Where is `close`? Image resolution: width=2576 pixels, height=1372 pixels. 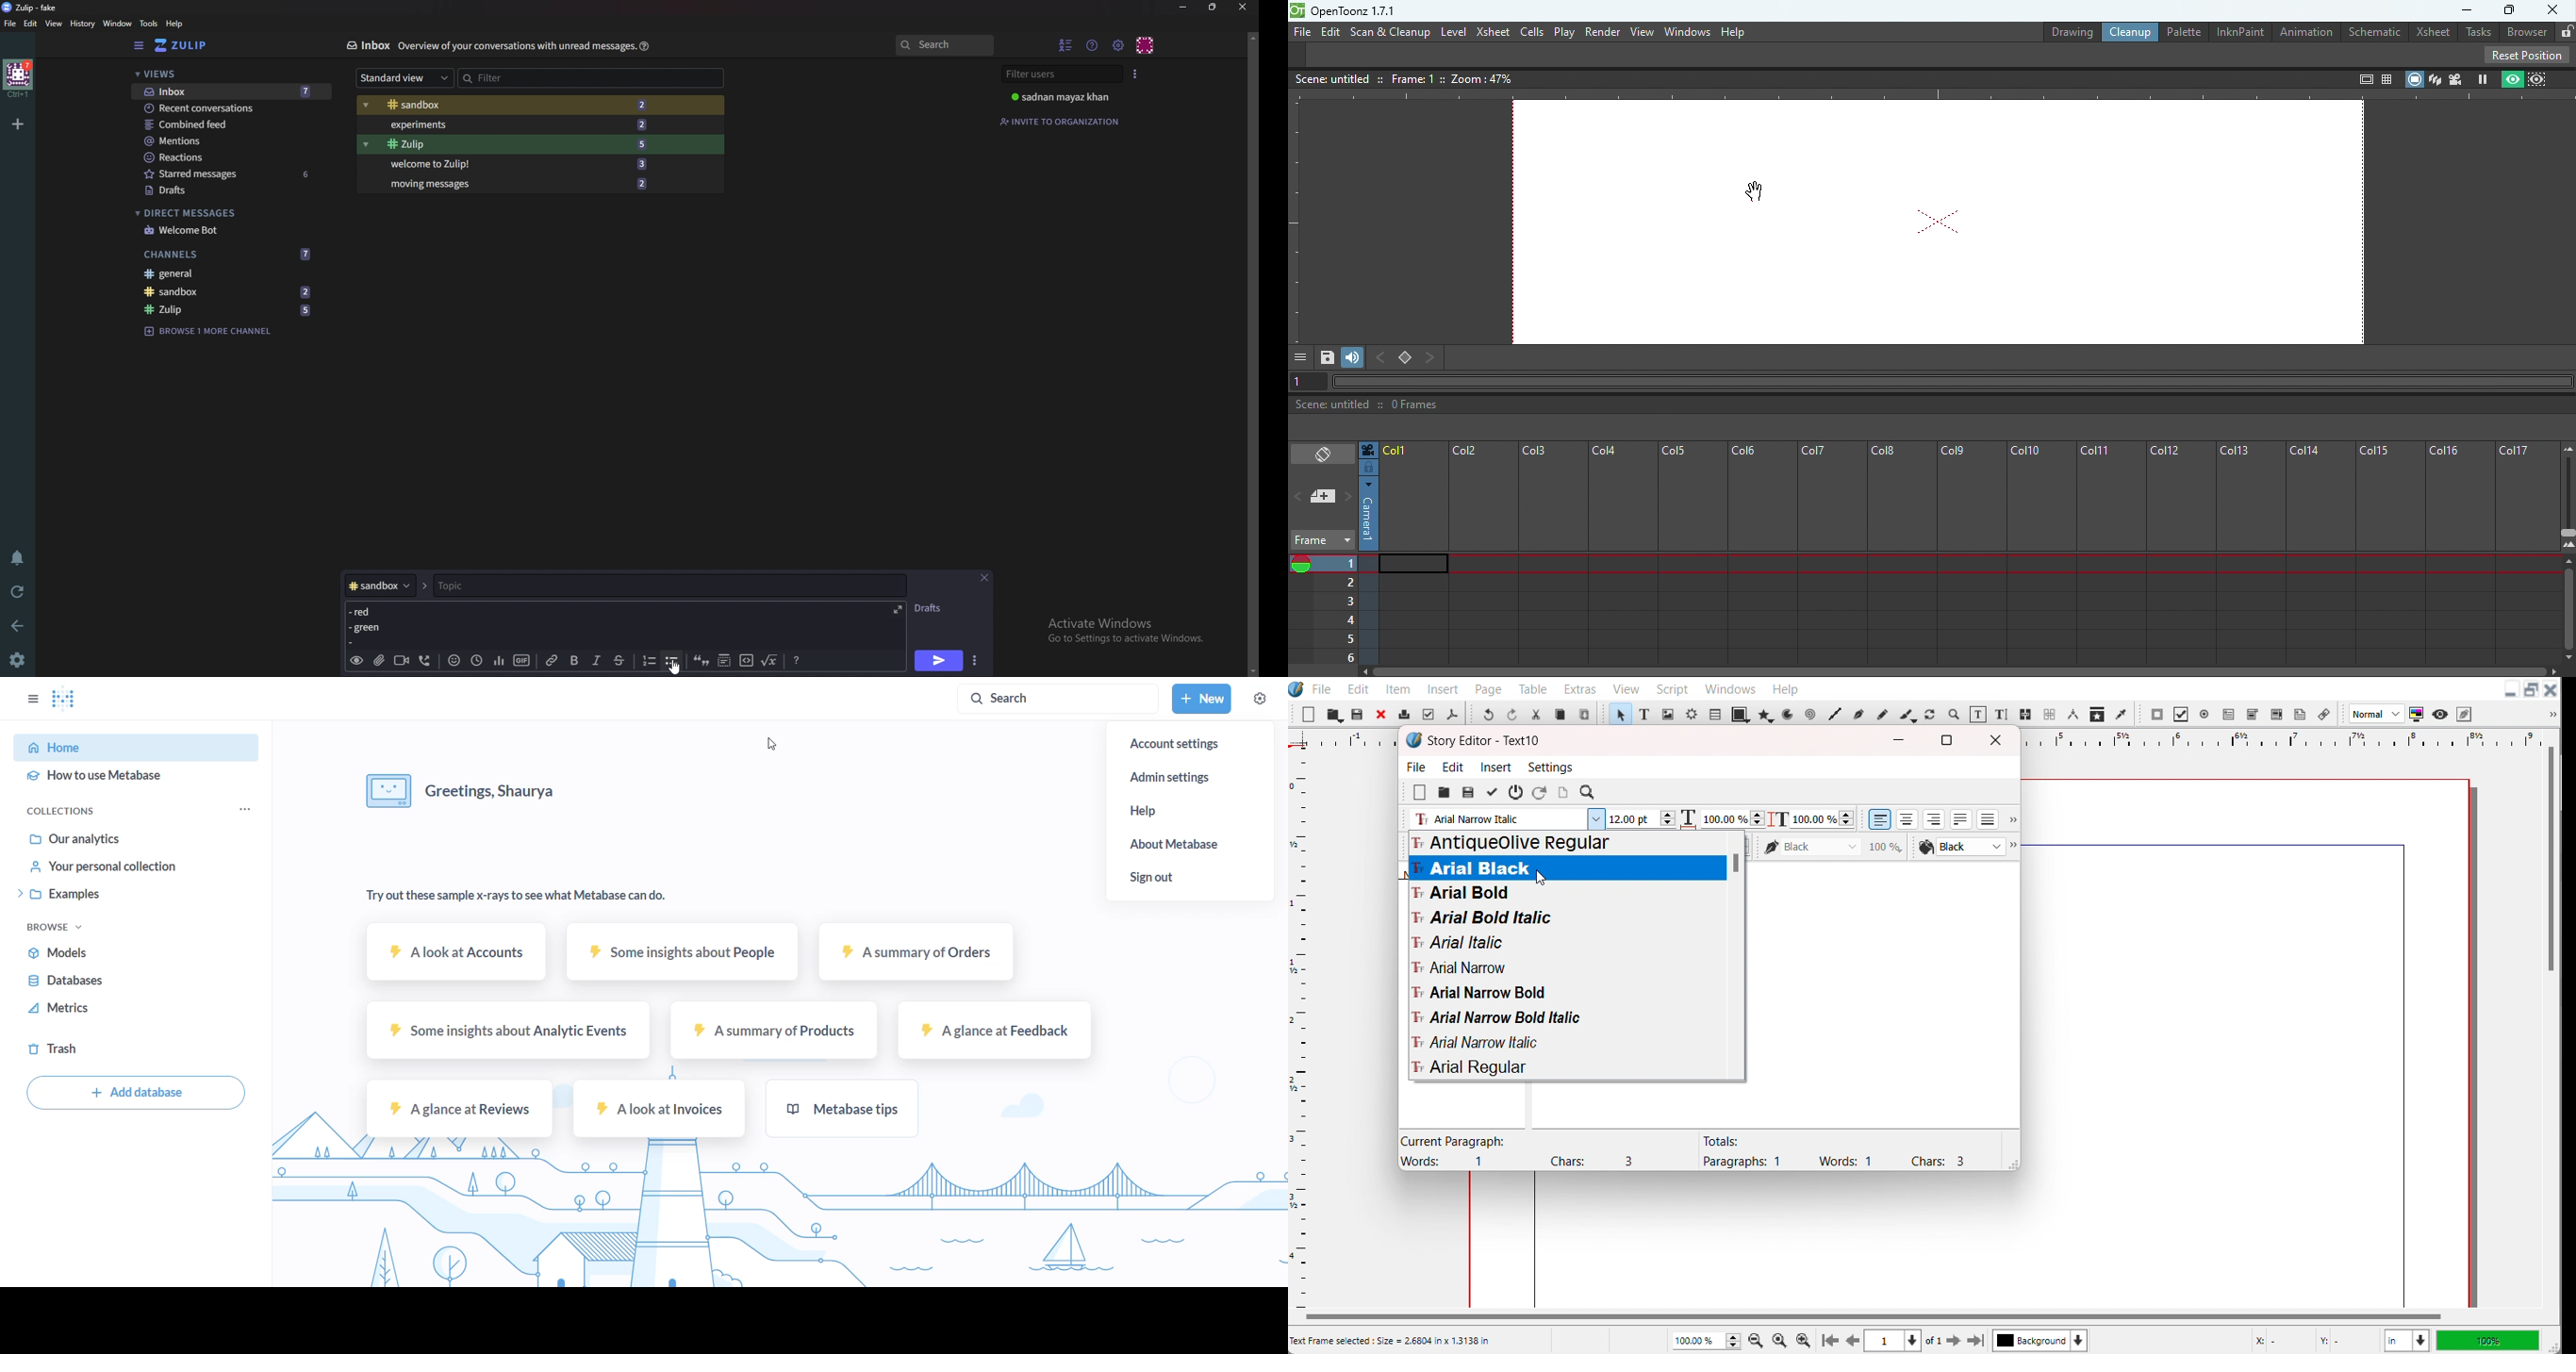 close is located at coordinates (1242, 7).